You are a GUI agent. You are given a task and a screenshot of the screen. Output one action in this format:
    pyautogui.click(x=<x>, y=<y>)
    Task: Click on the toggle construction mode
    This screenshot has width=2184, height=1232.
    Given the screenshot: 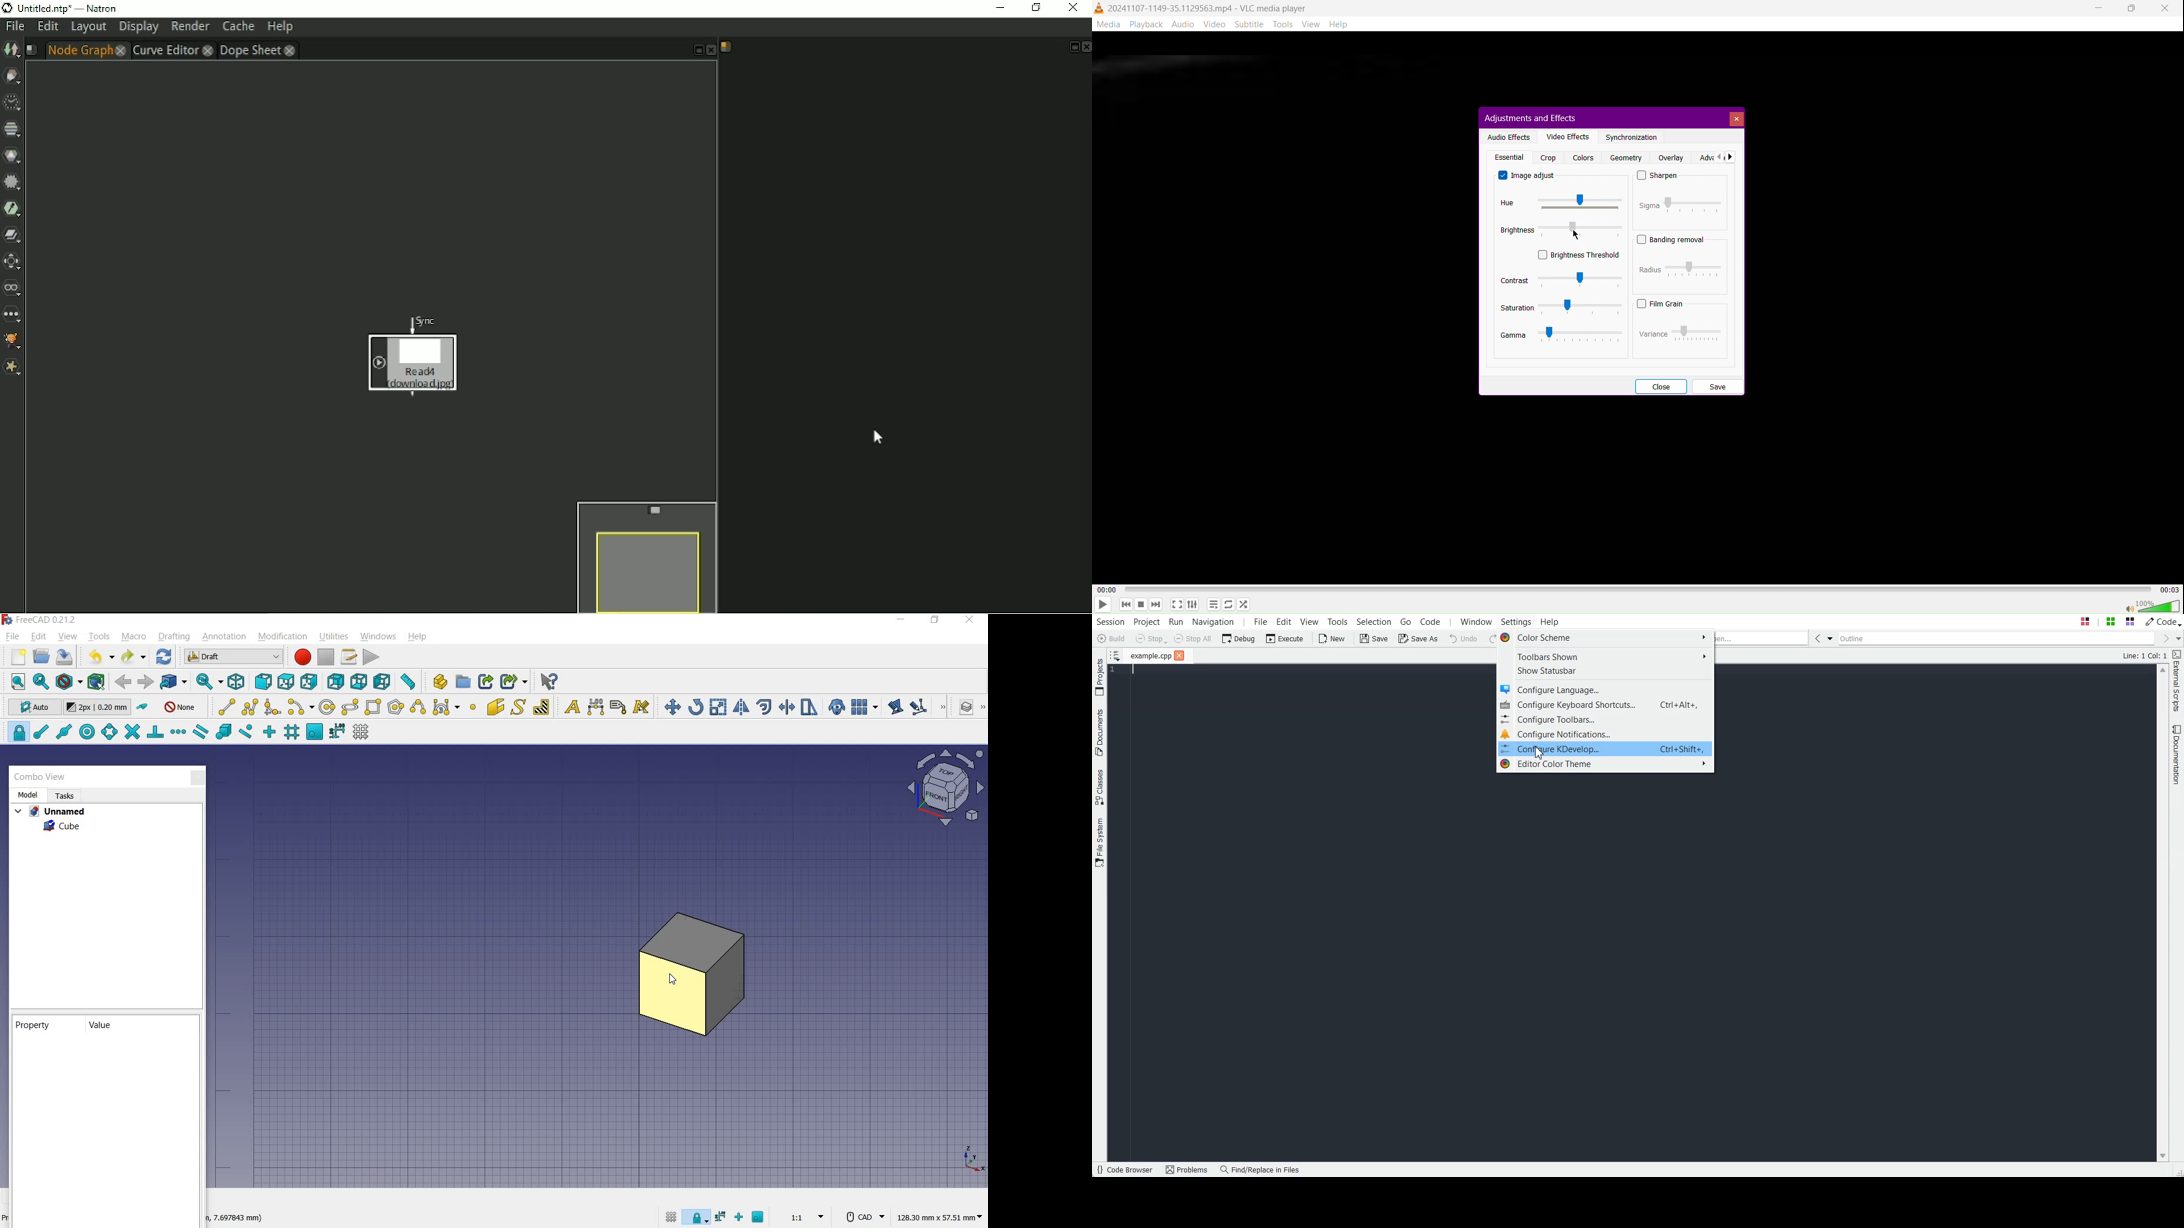 What is the action you would take?
    pyautogui.click(x=144, y=708)
    